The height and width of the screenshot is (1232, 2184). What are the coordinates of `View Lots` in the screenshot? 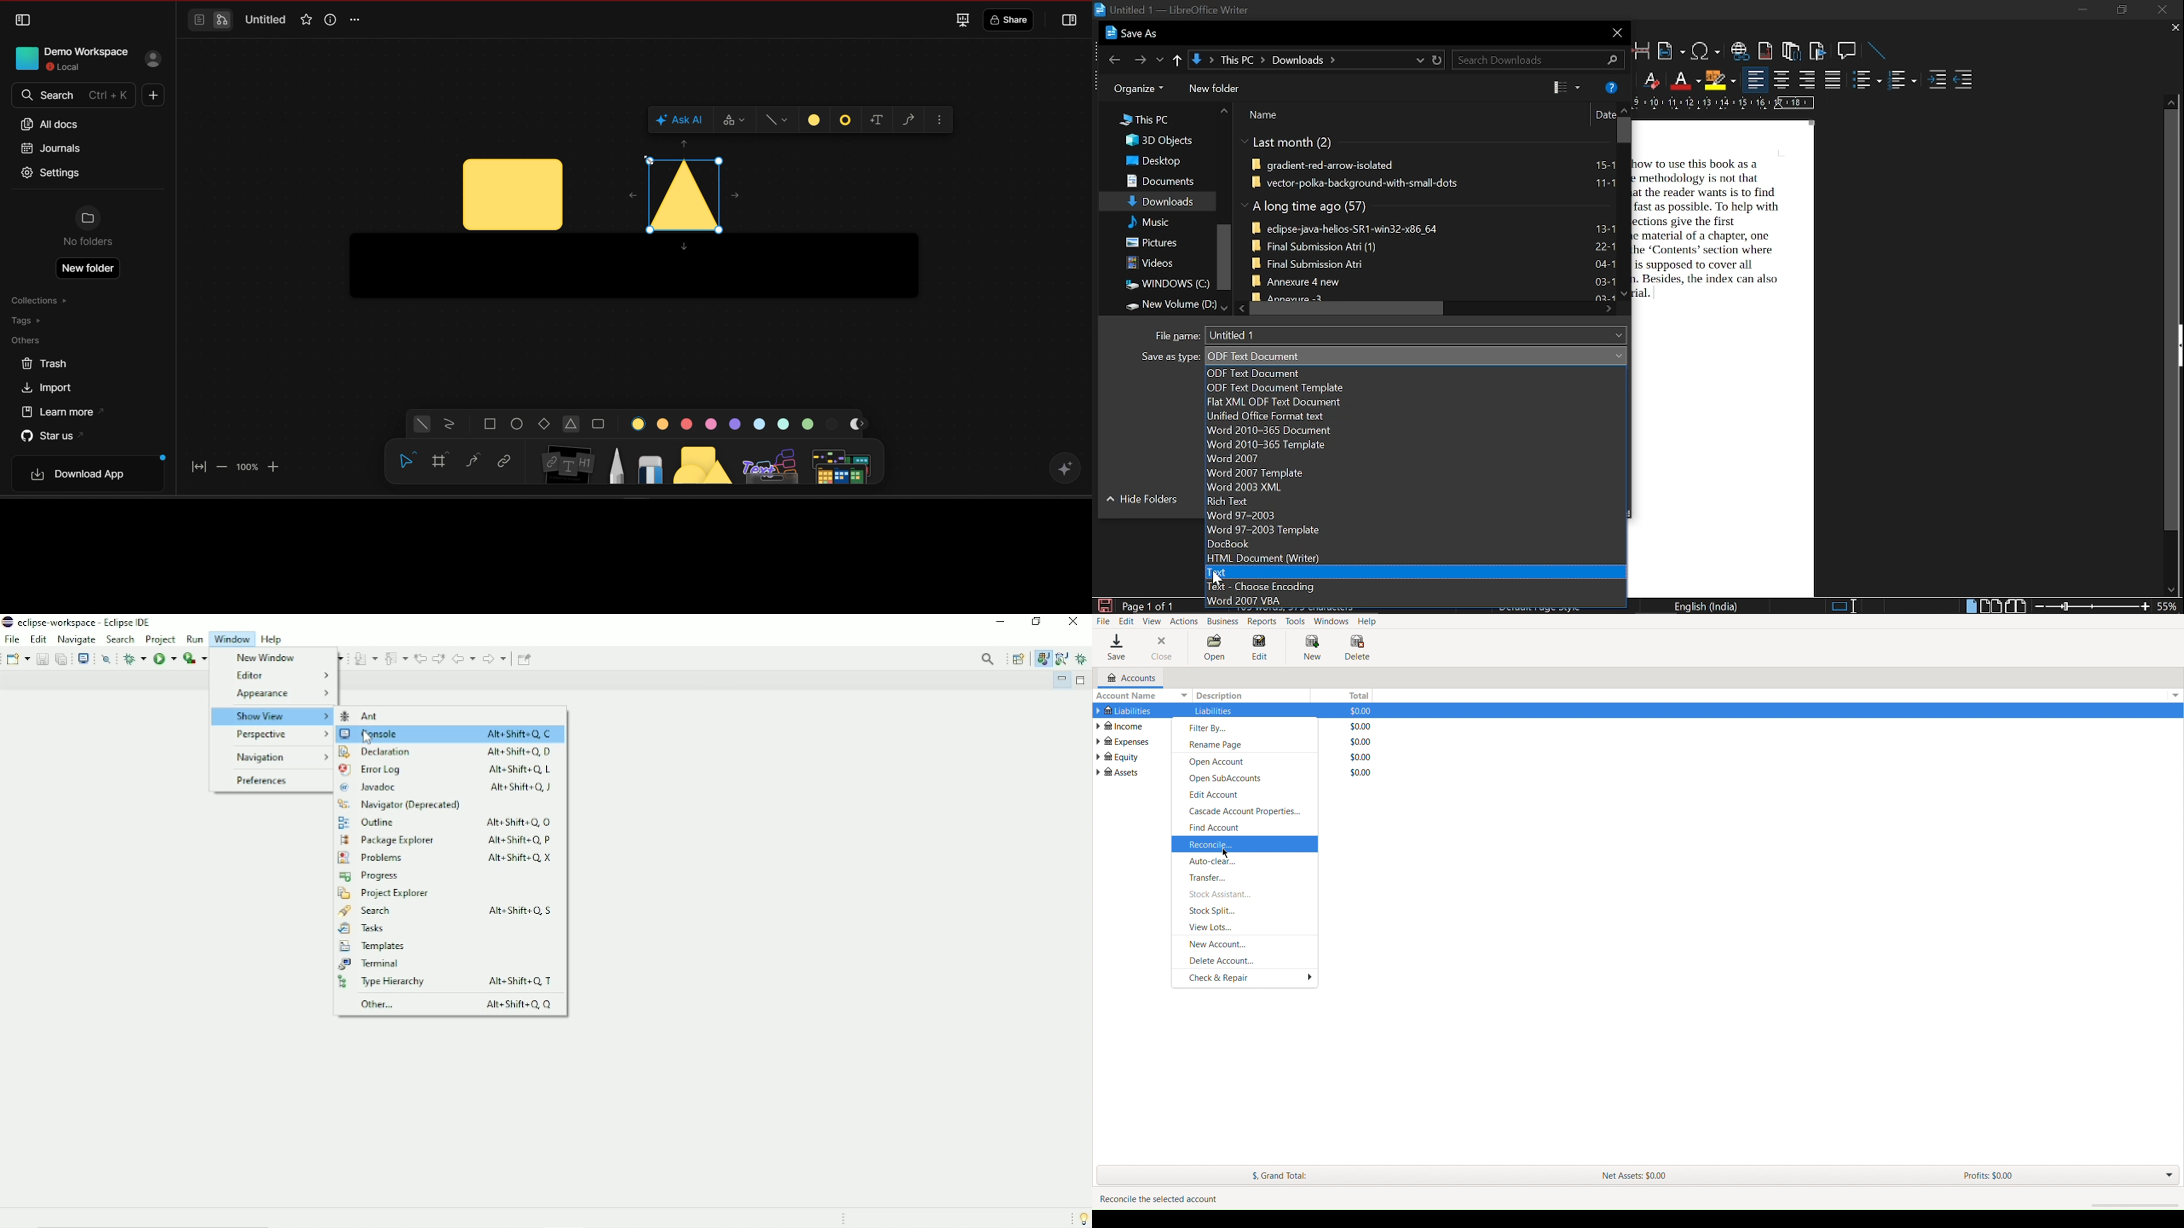 It's located at (1247, 929).